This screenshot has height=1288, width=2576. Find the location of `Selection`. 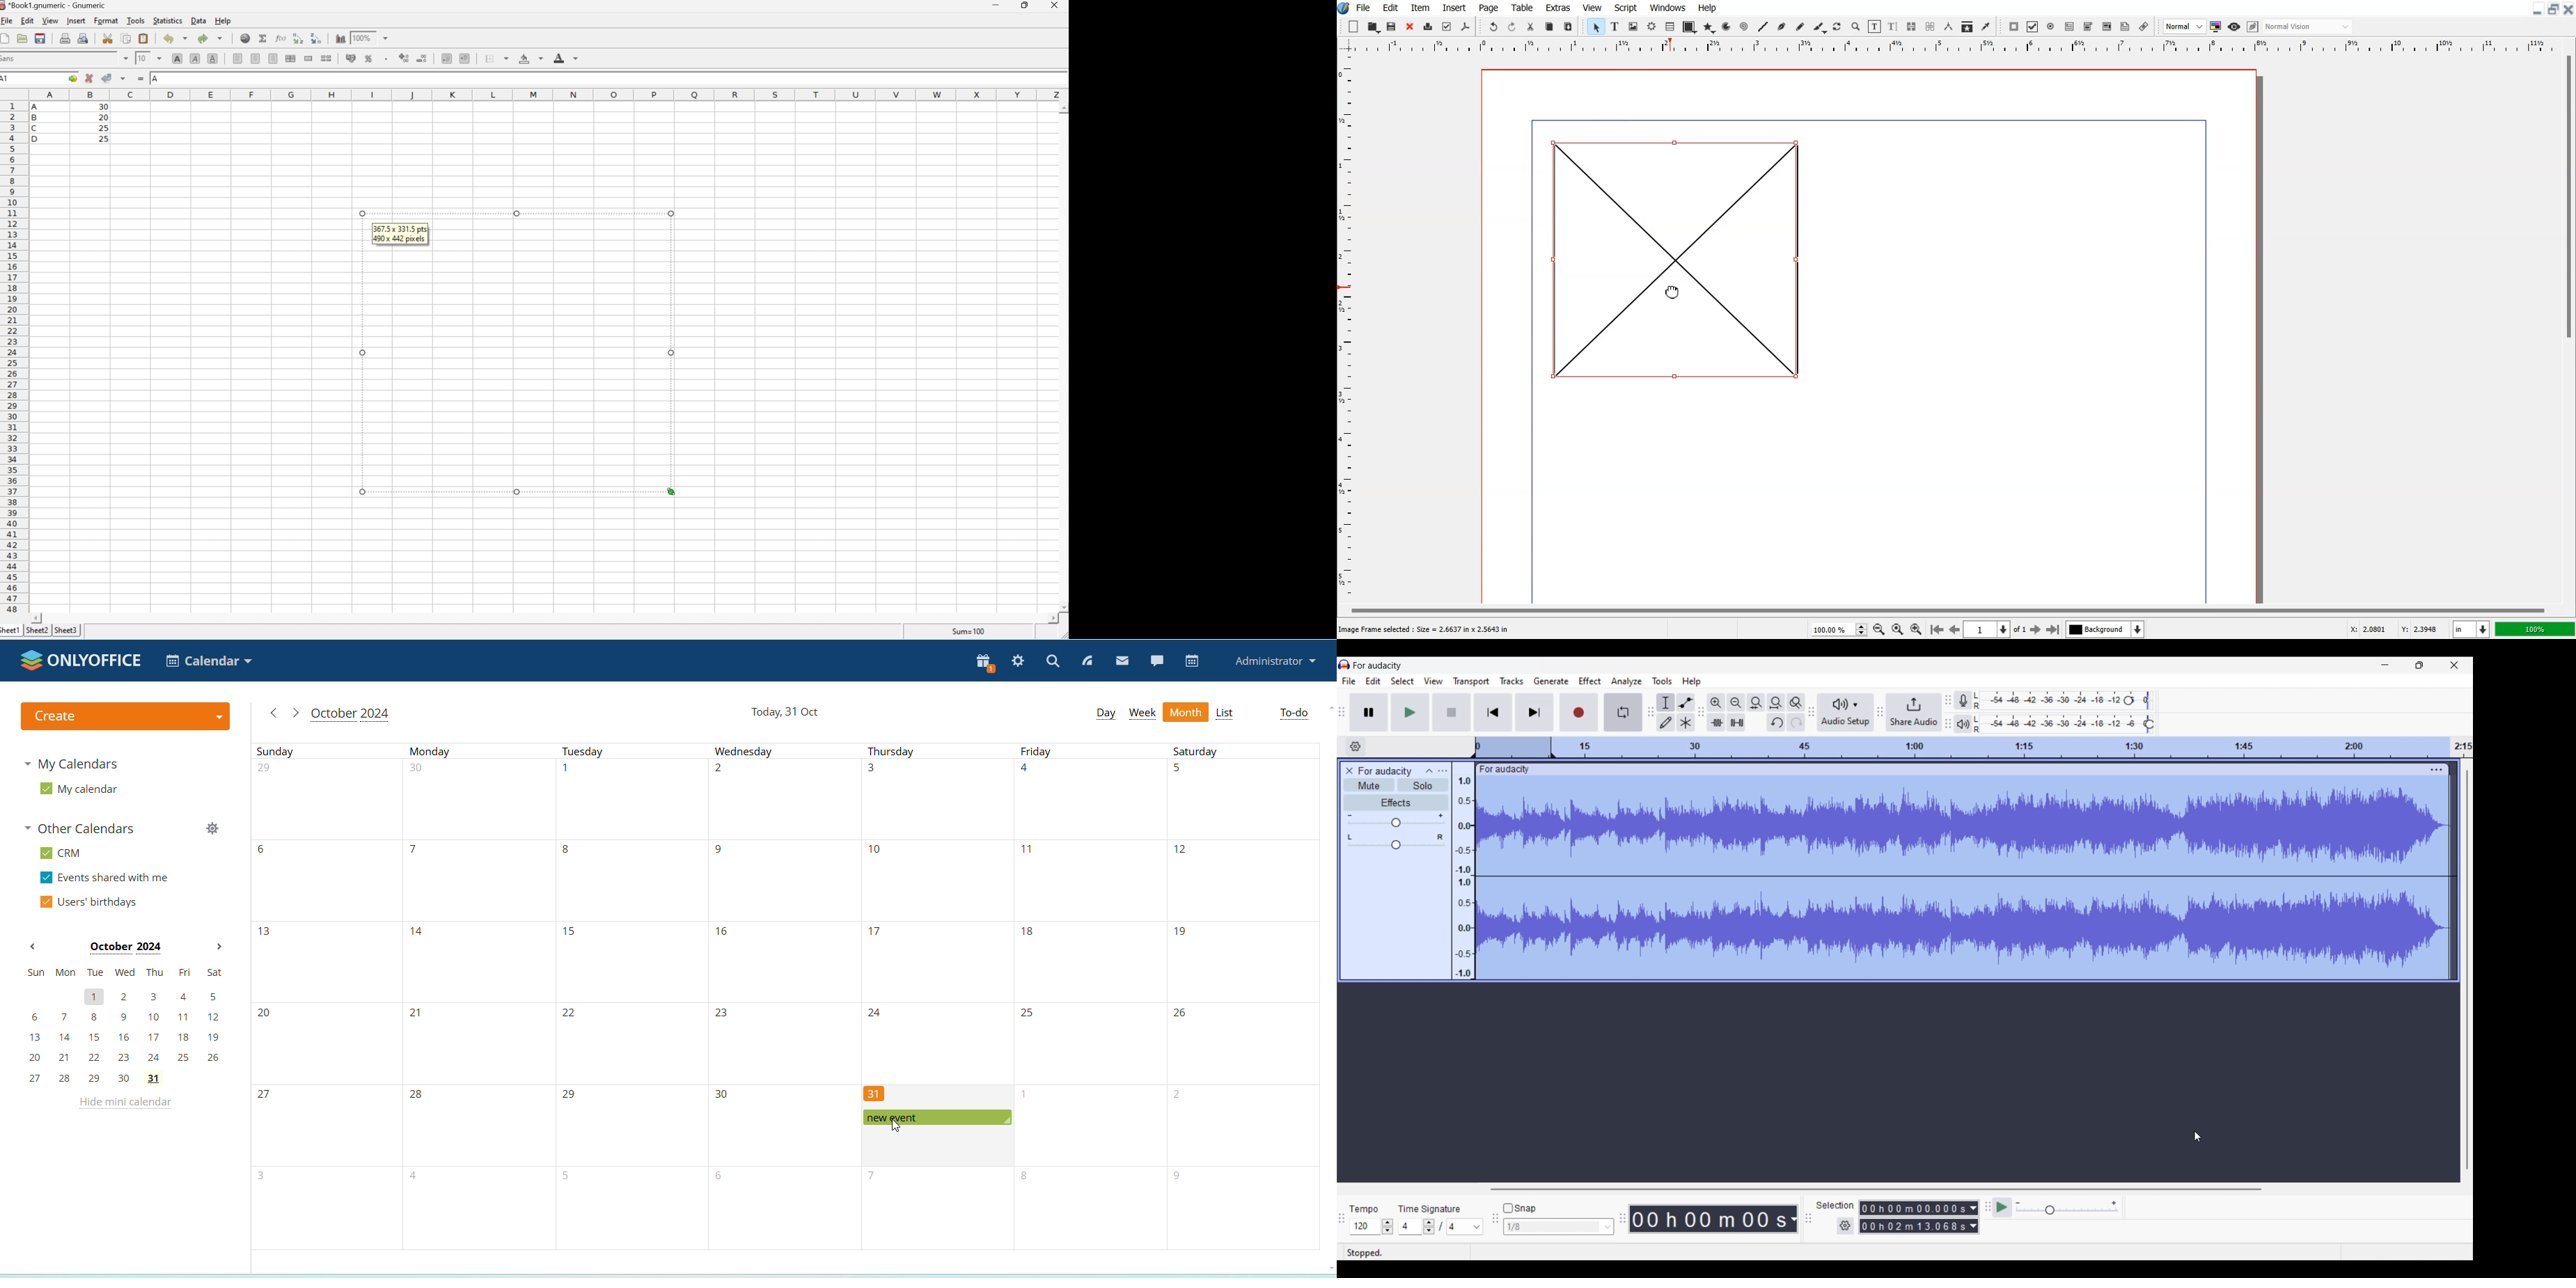

Selection is located at coordinates (1835, 1206).